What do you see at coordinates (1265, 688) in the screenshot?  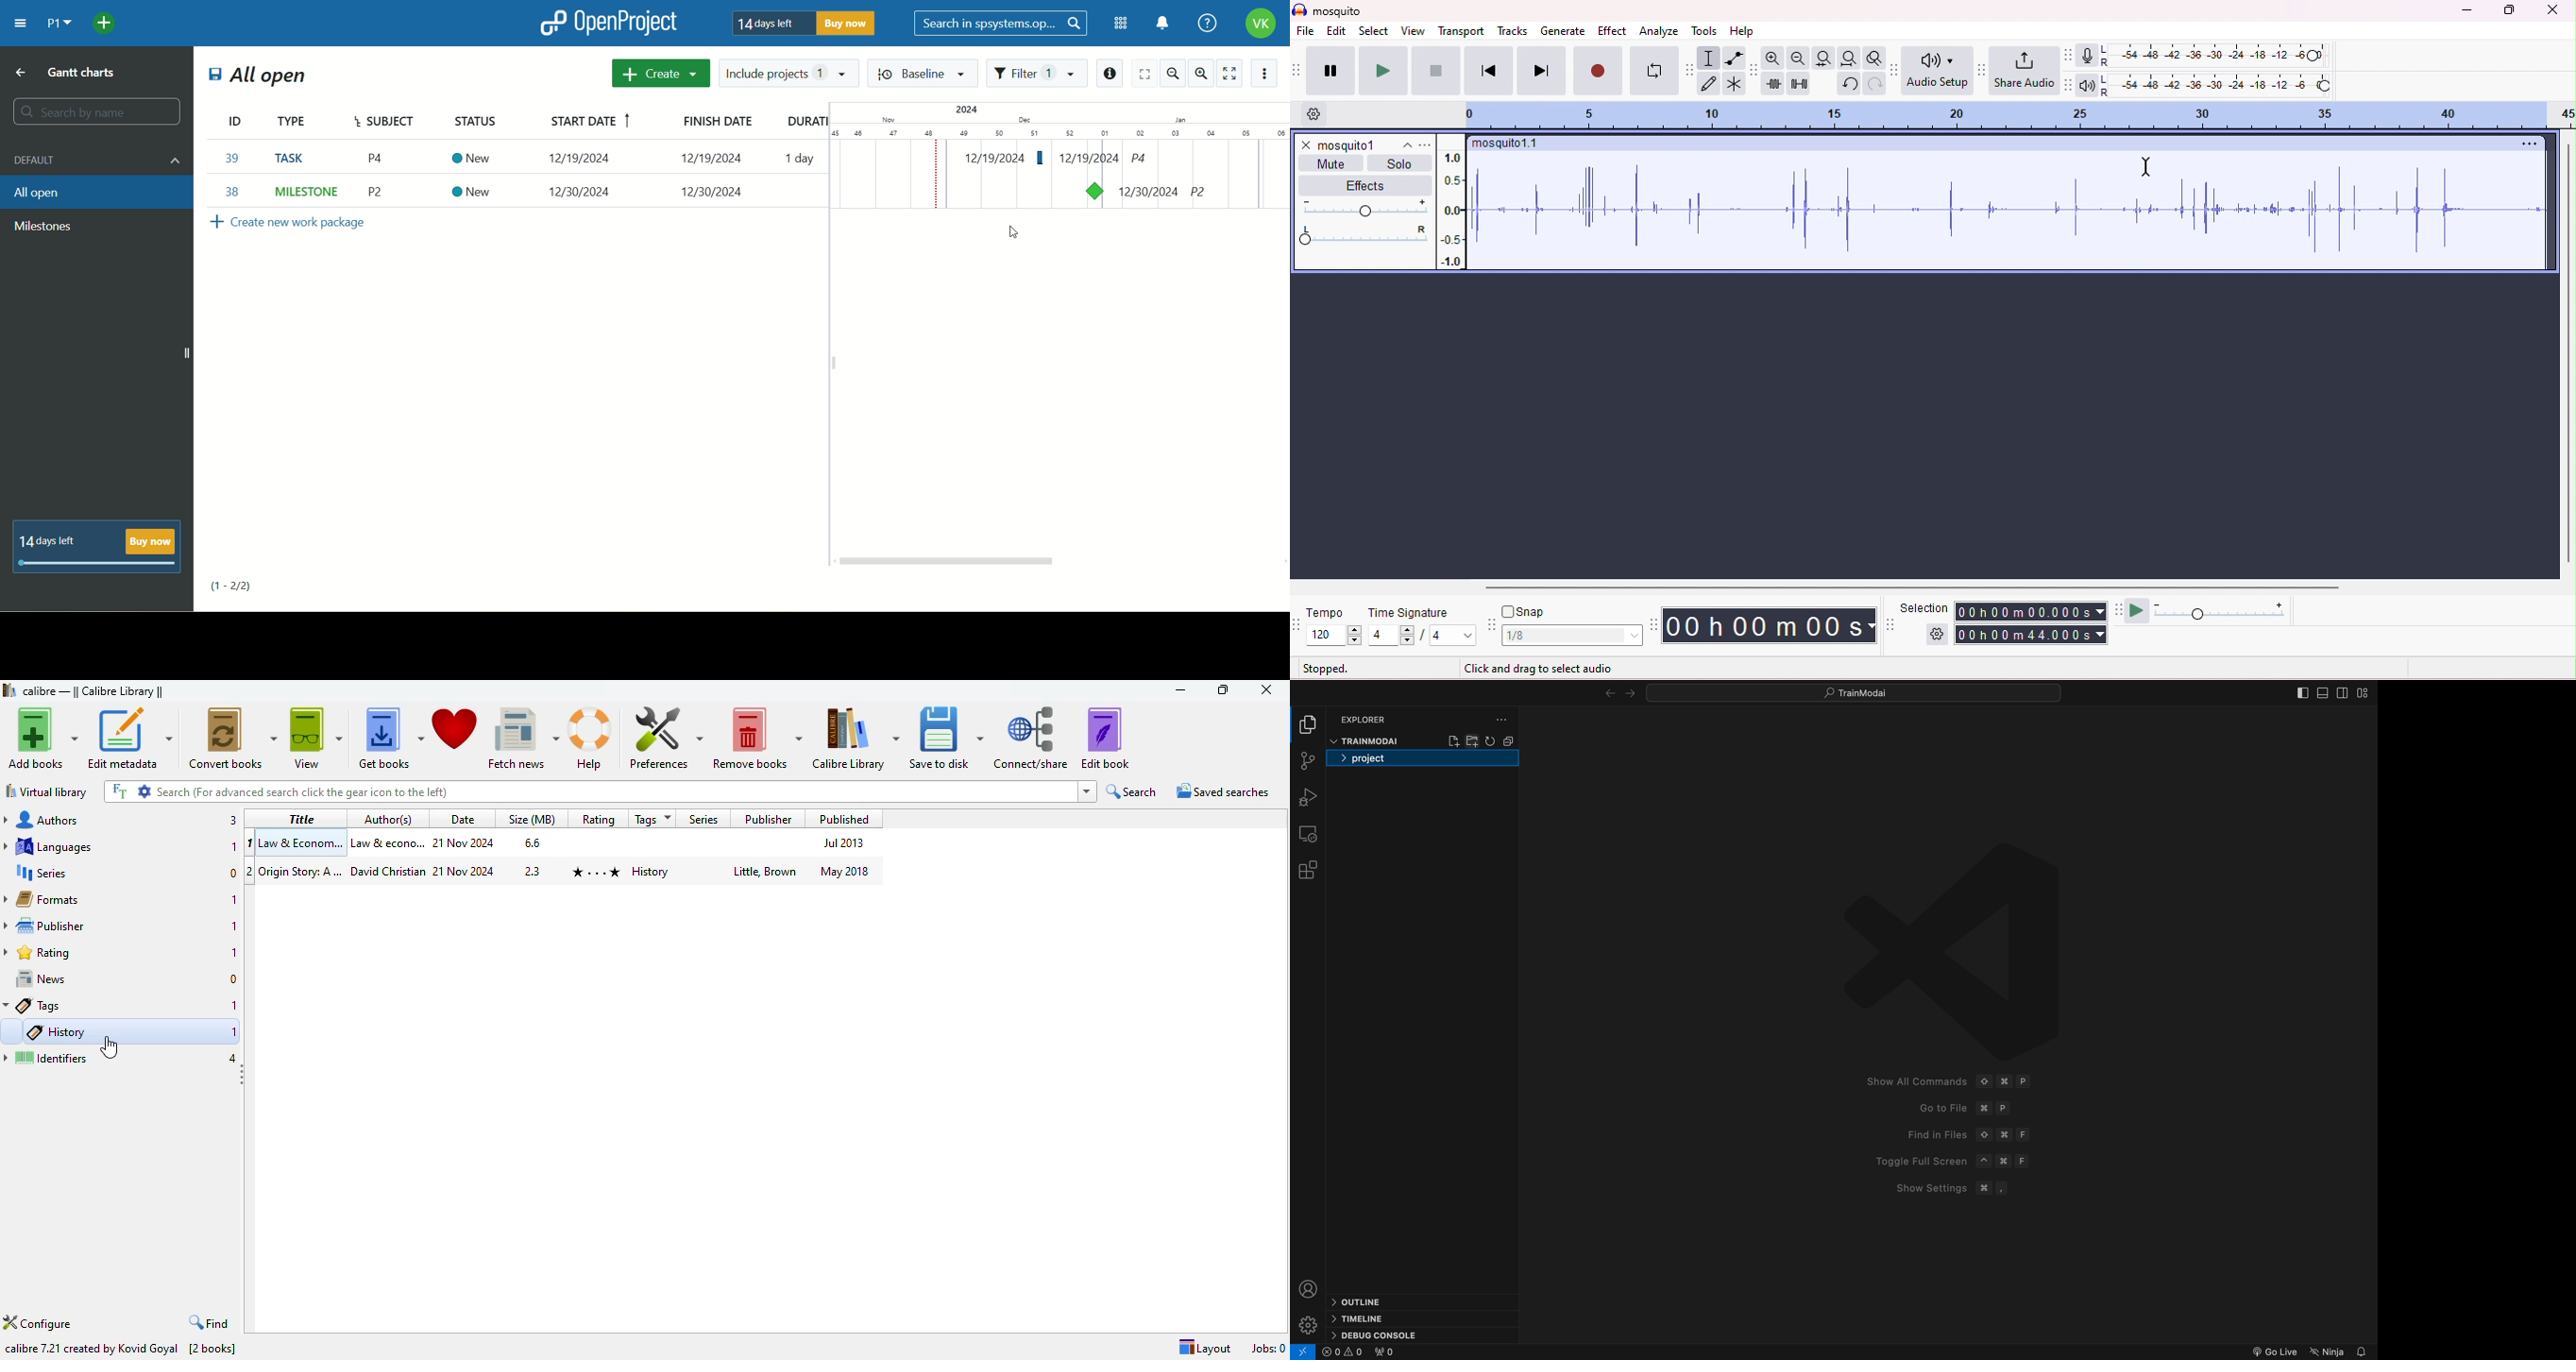 I see `close` at bounding box center [1265, 688].